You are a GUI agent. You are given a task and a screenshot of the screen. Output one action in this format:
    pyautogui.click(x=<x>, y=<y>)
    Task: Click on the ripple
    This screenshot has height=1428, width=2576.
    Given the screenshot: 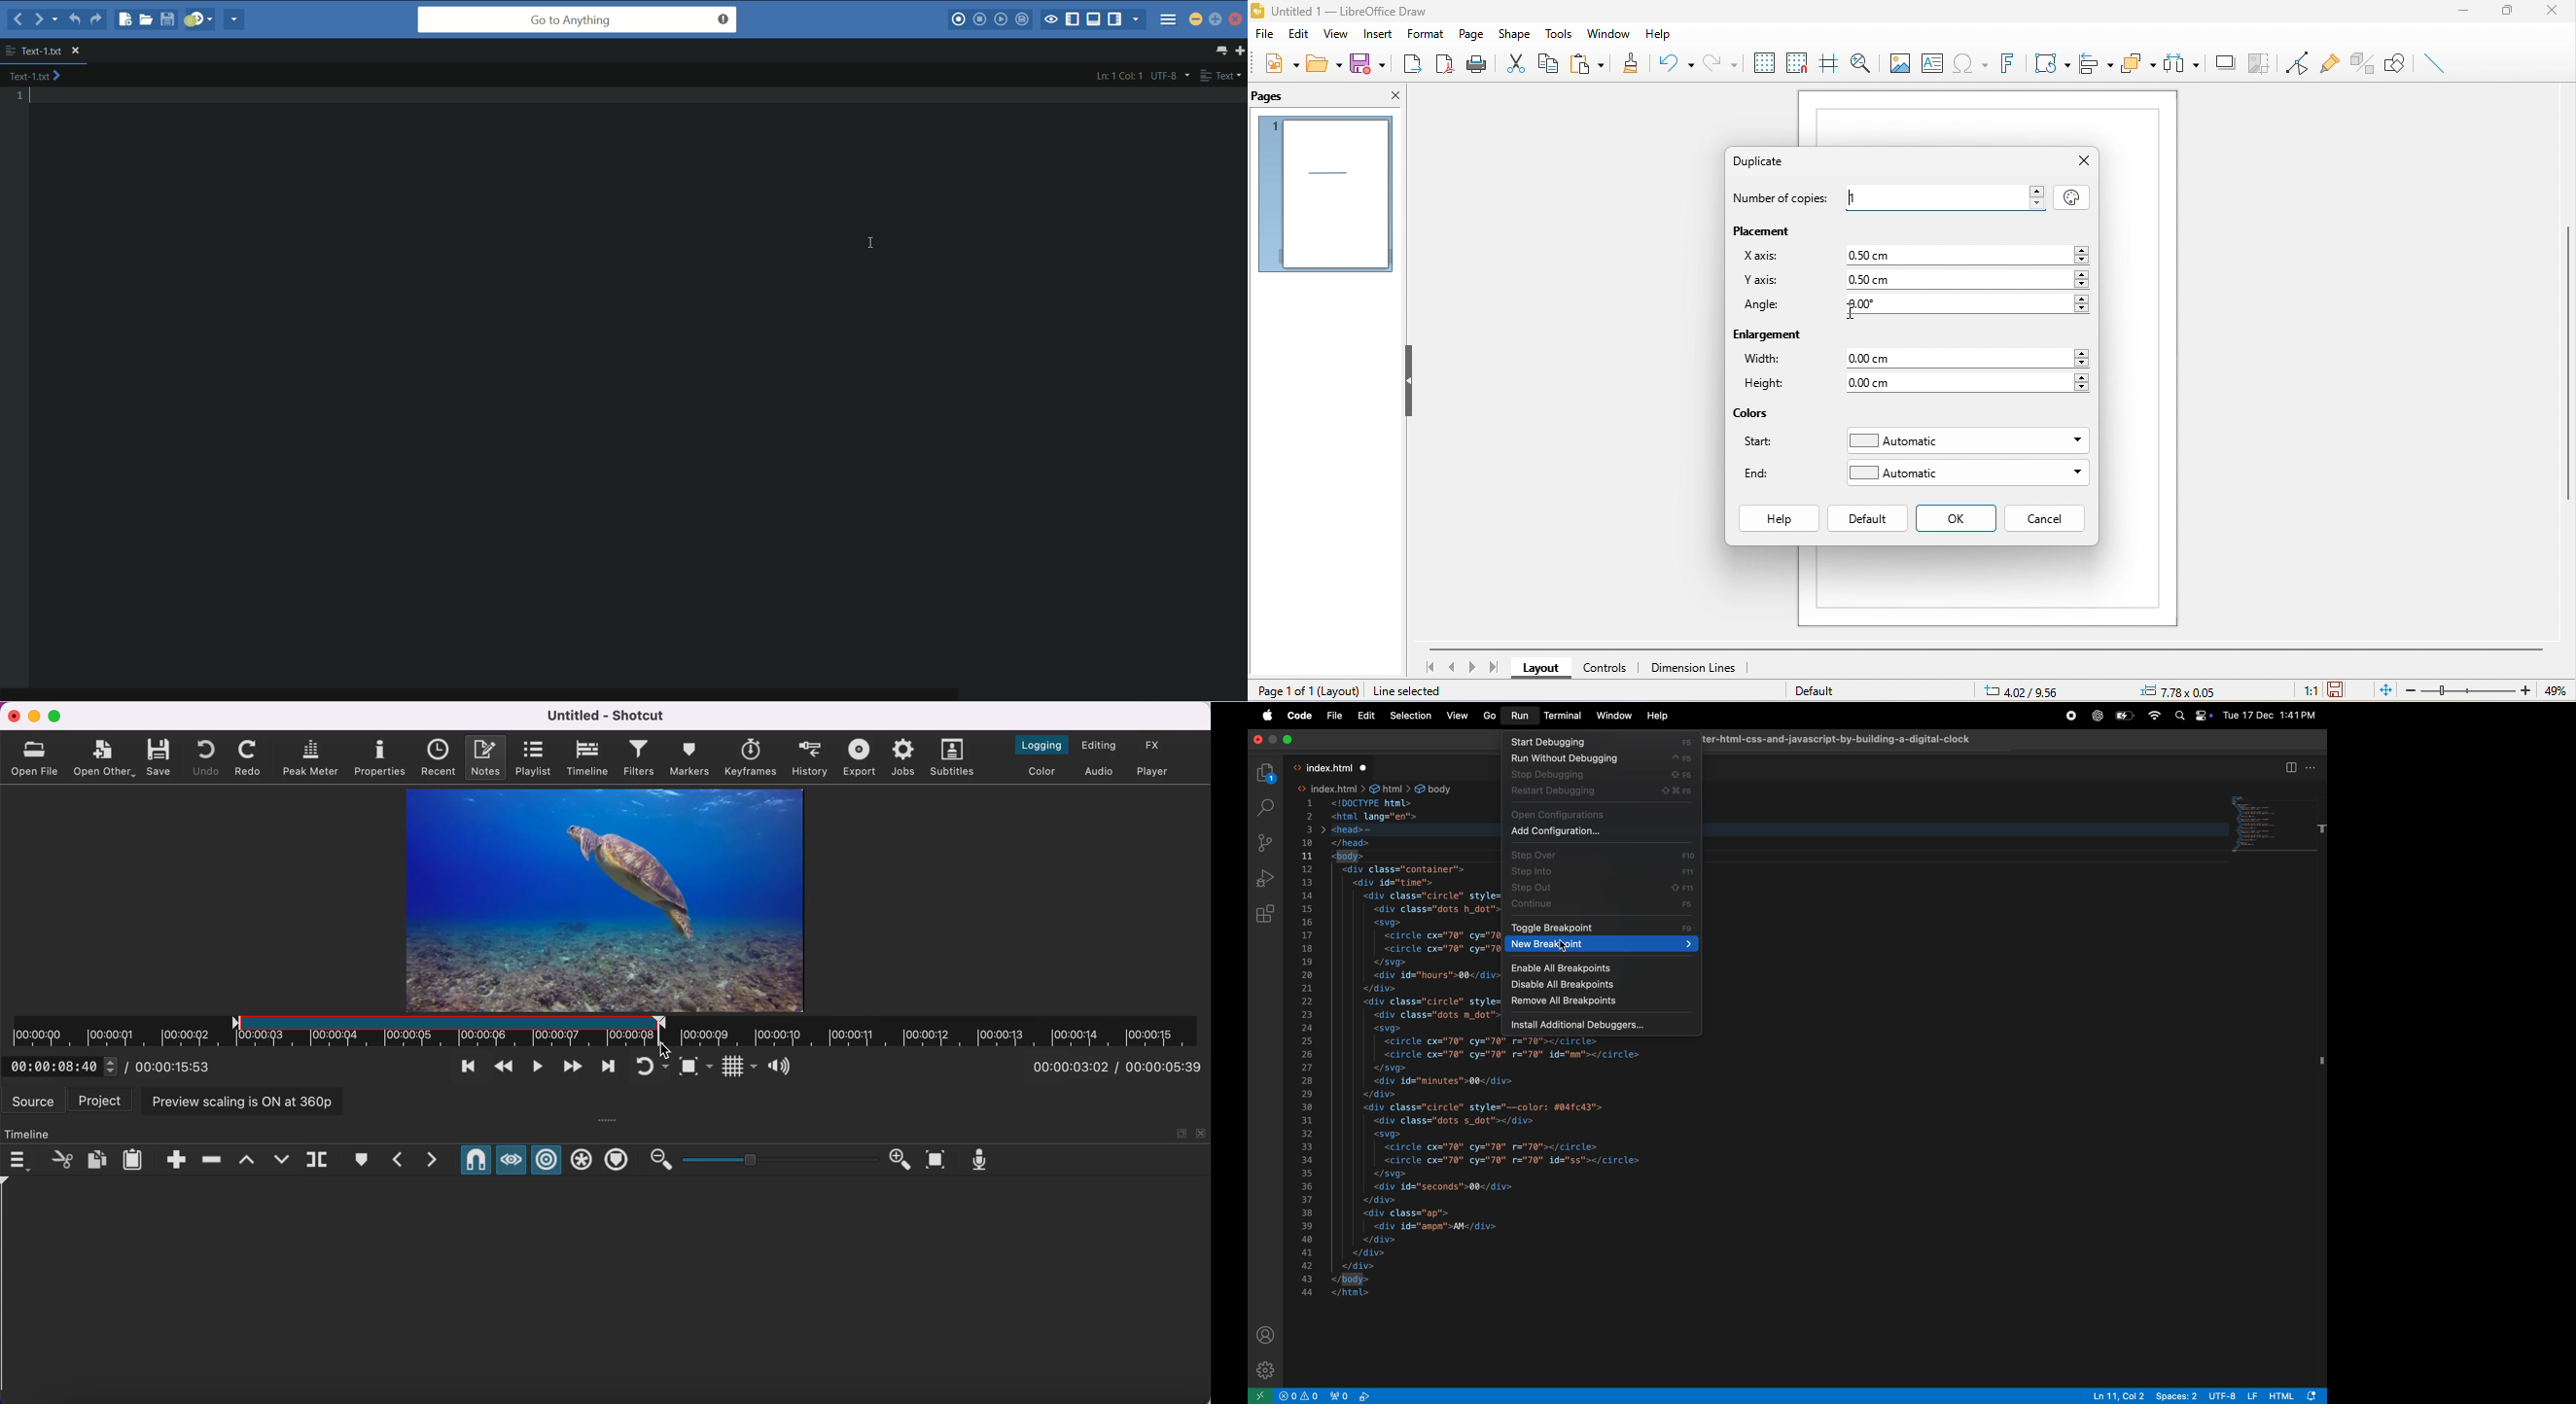 What is the action you would take?
    pyautogui.click(x=548, y=1159)
    